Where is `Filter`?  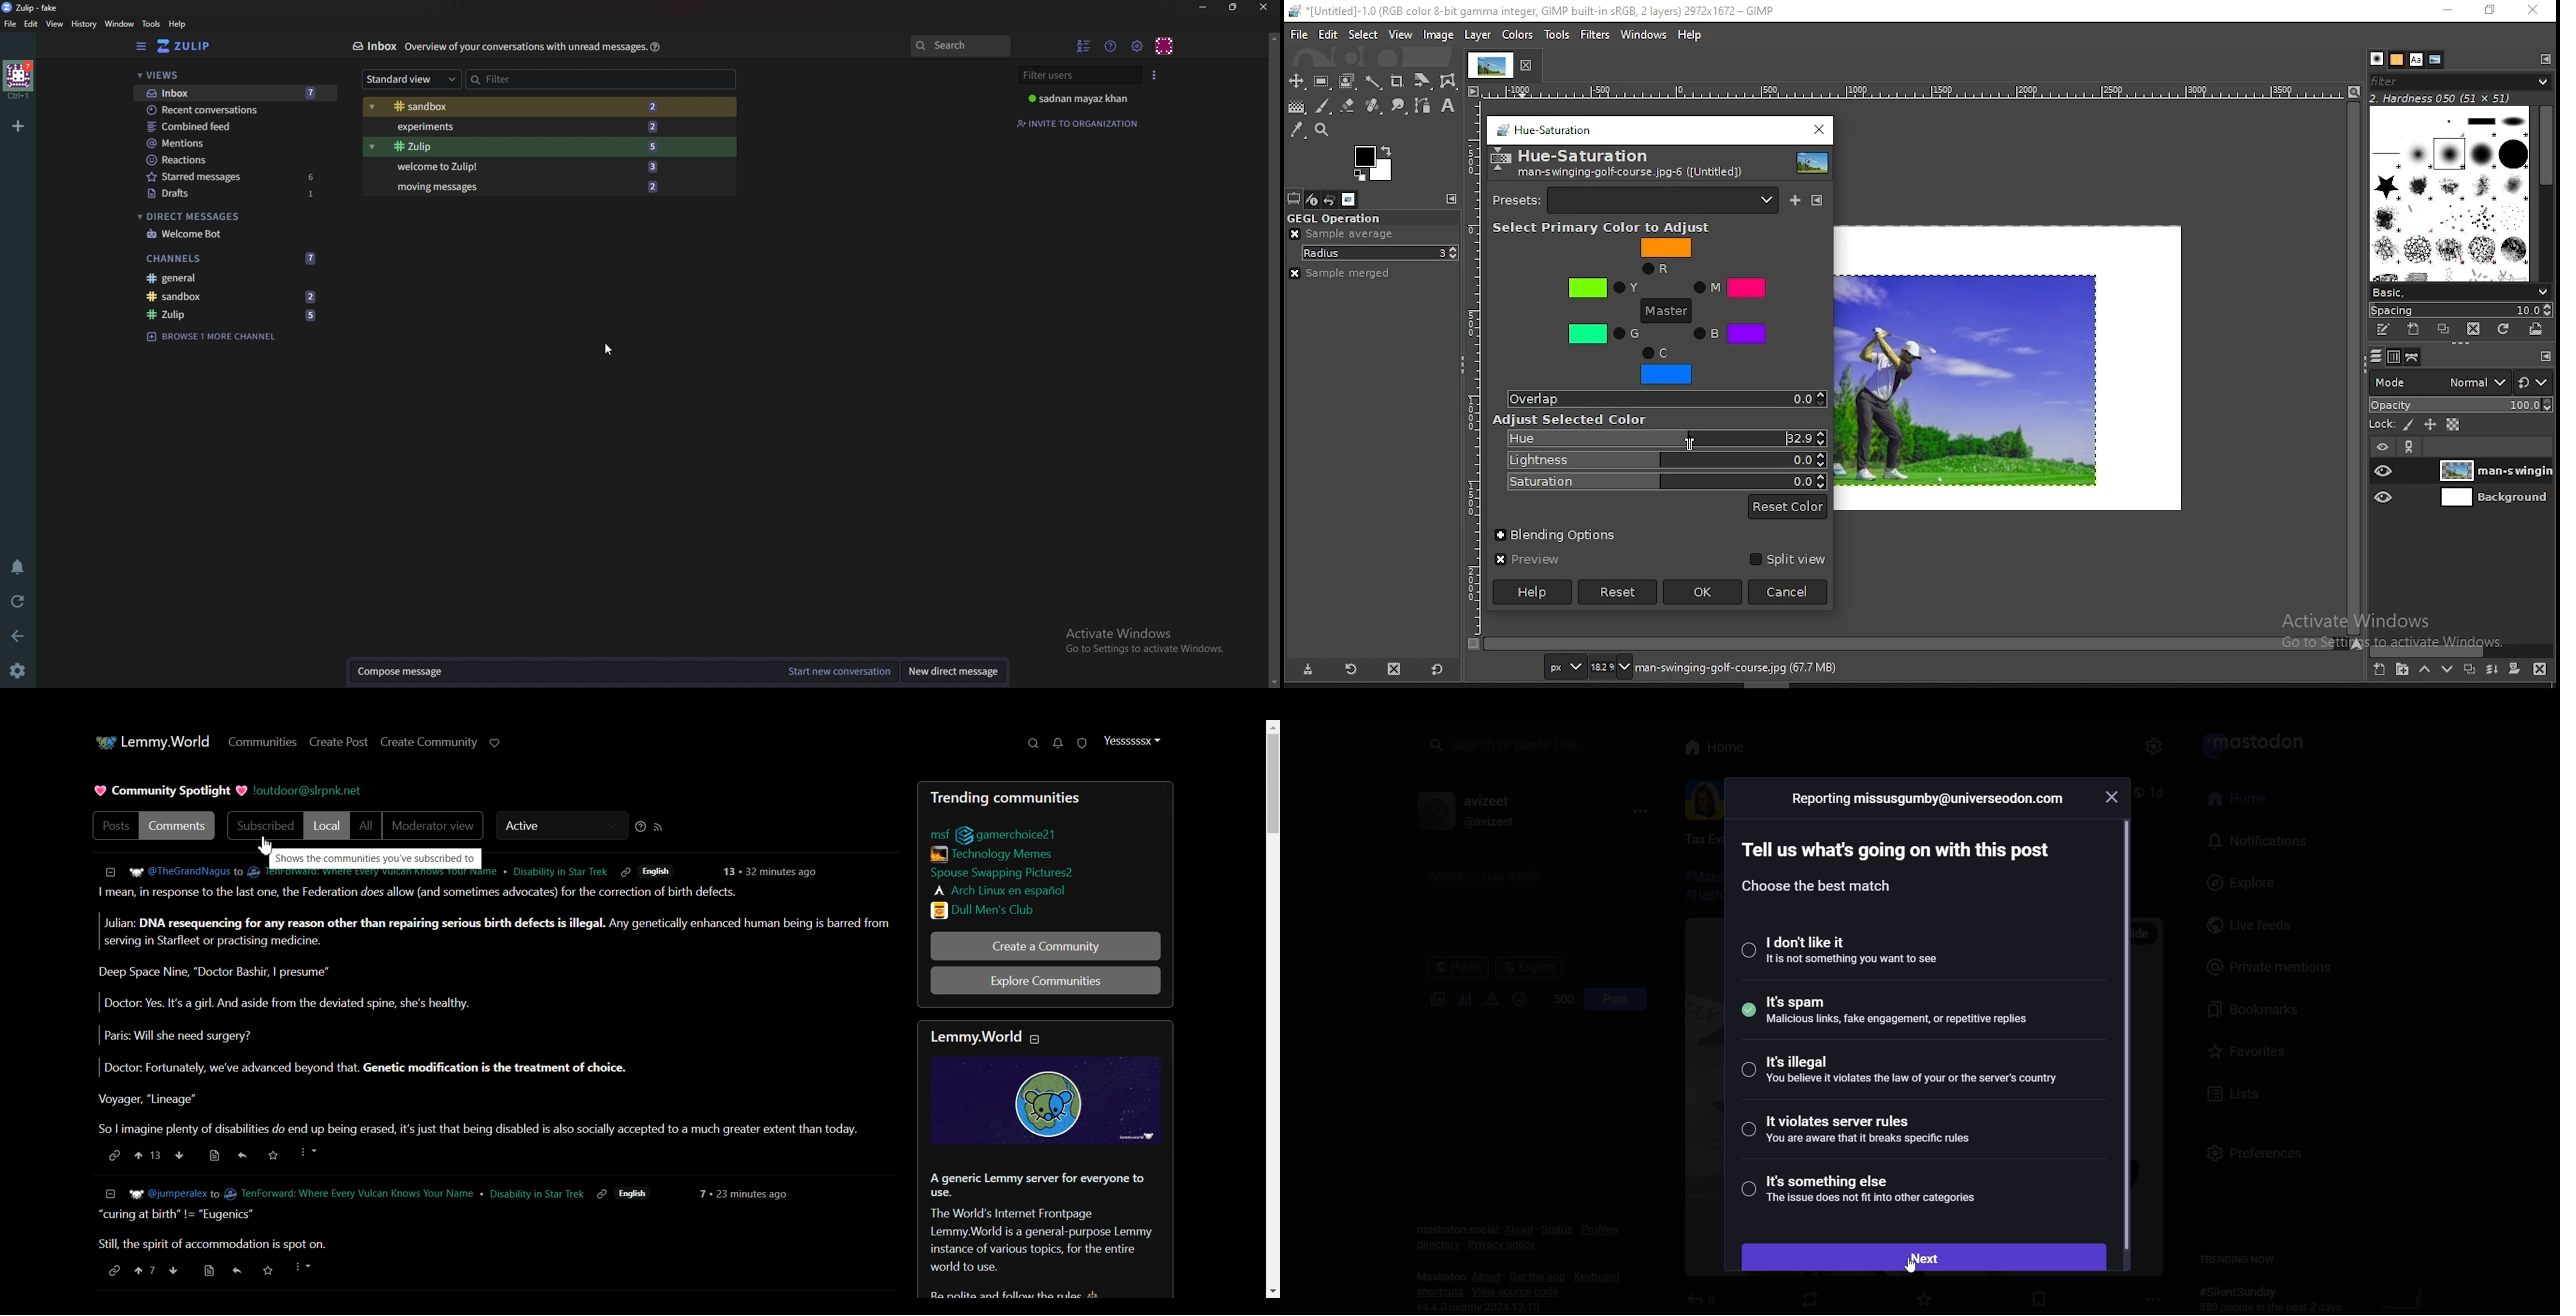
Filter is located at coordinates (528, 80).